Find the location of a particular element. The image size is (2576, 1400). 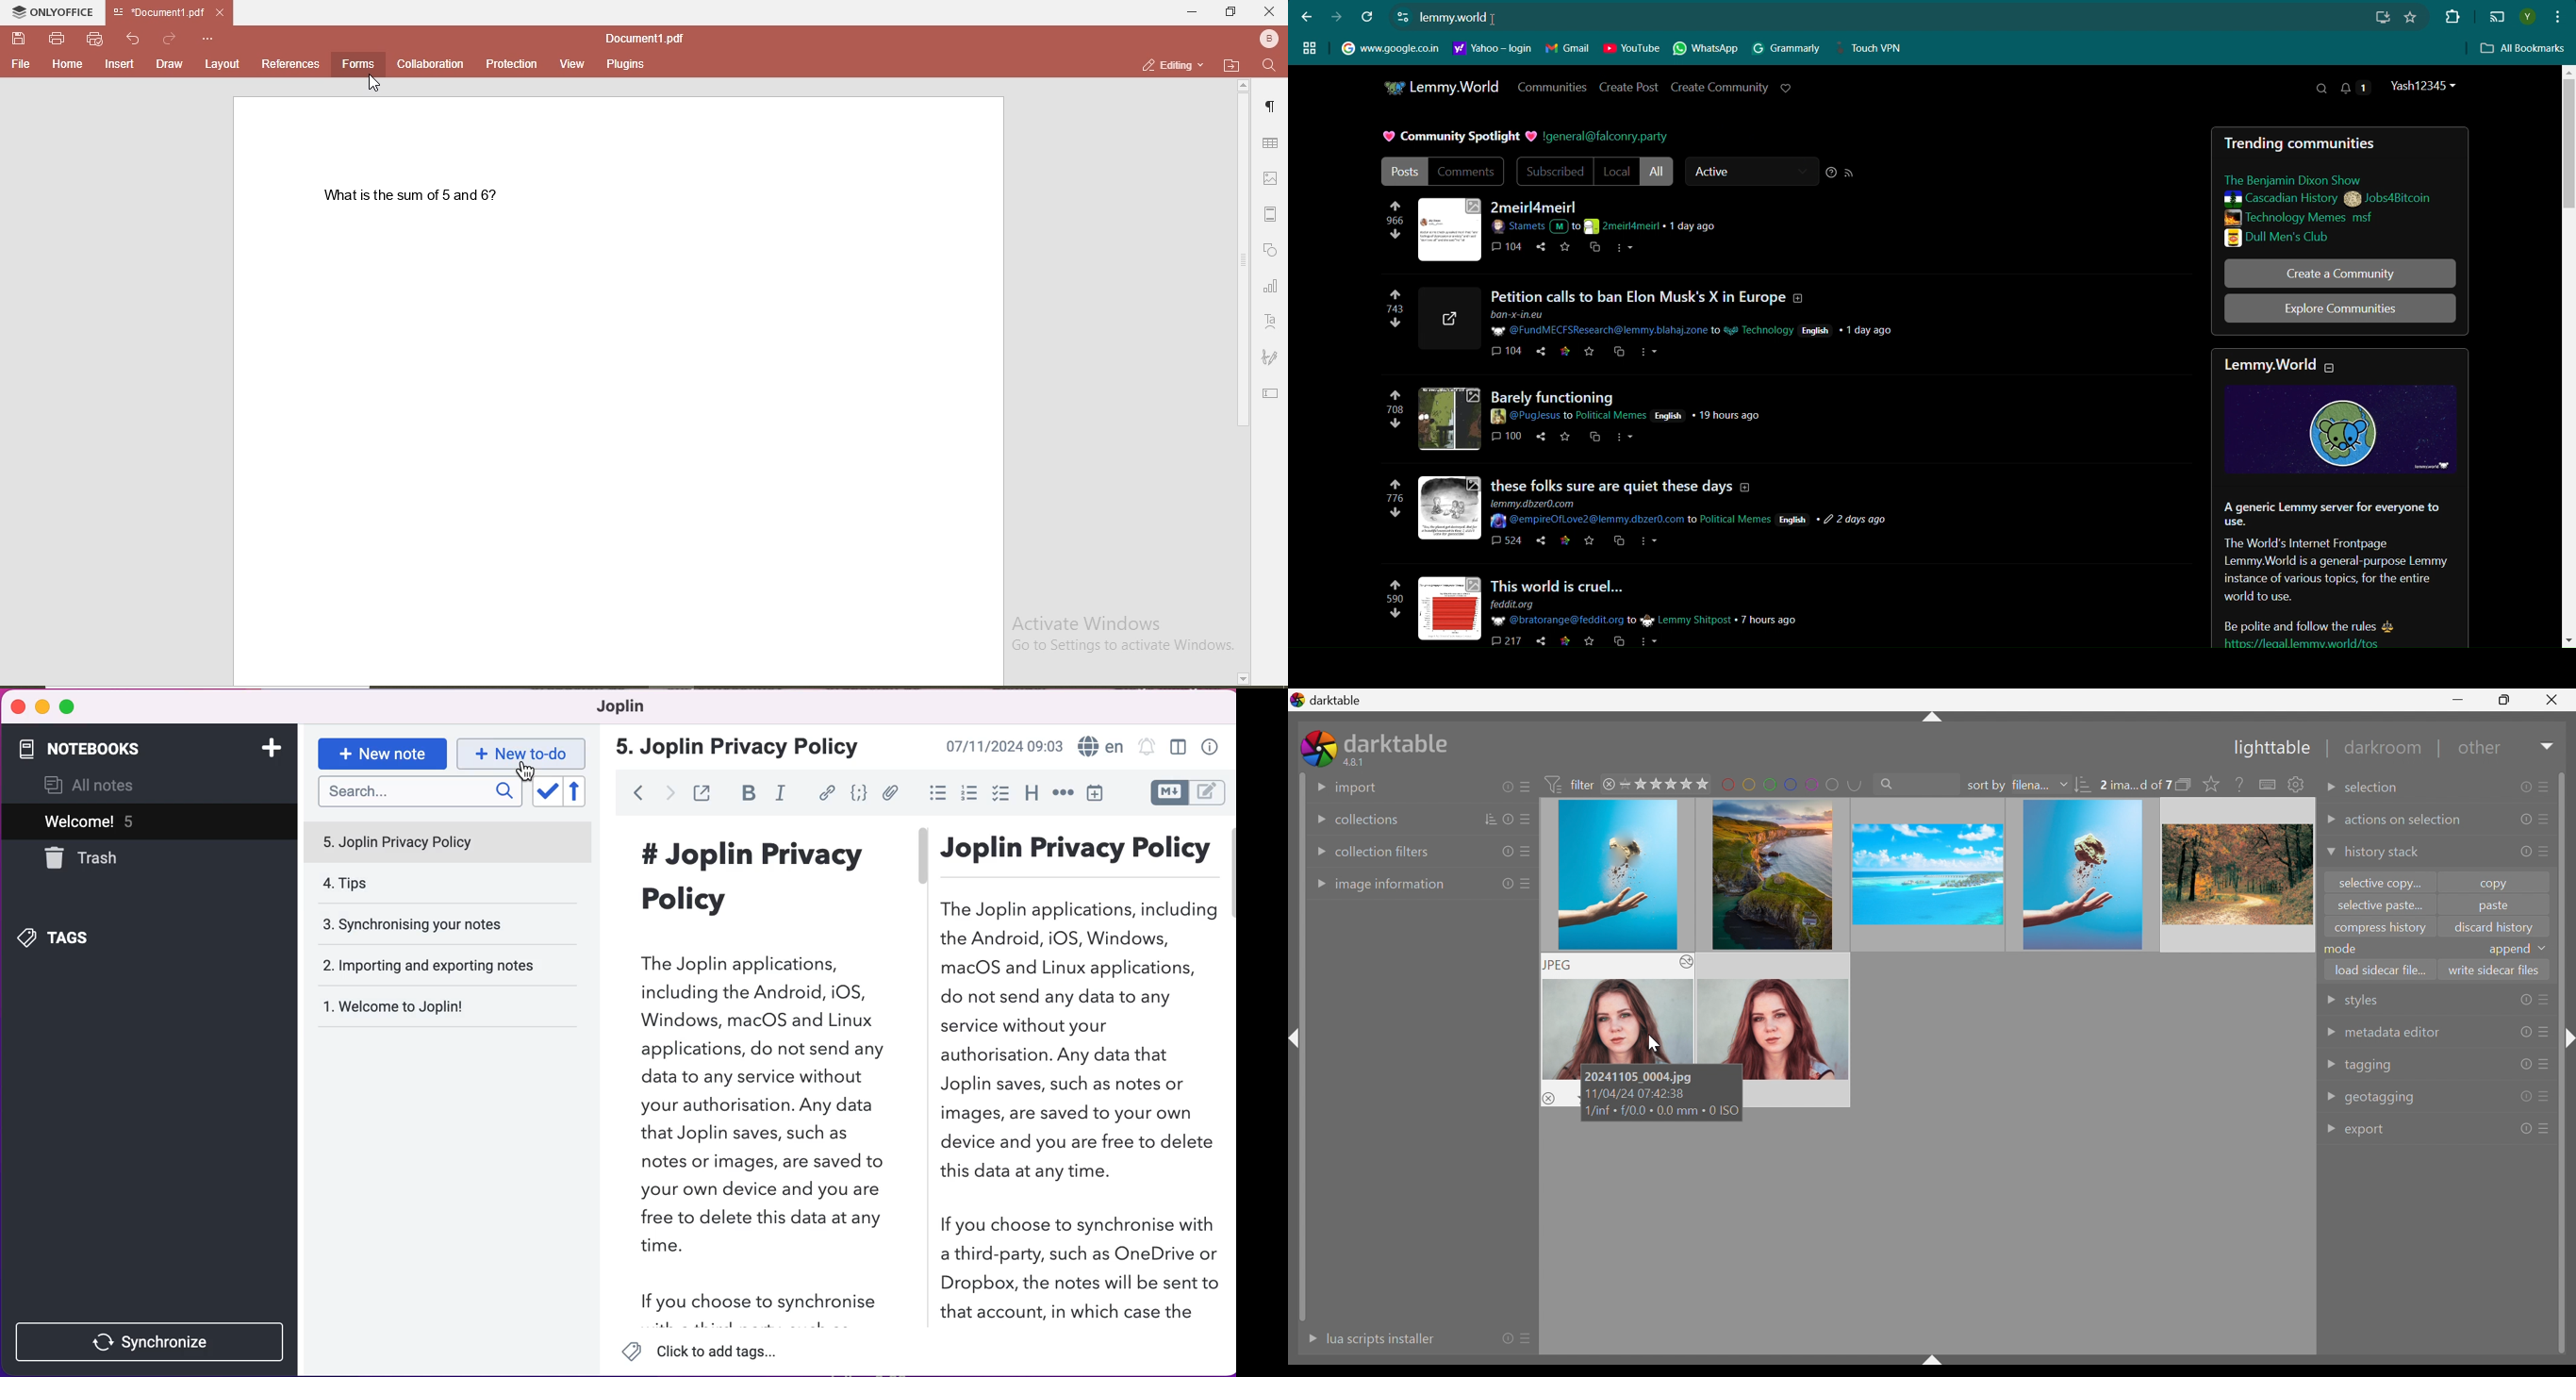

reset is located at coordinates (2522, 819).